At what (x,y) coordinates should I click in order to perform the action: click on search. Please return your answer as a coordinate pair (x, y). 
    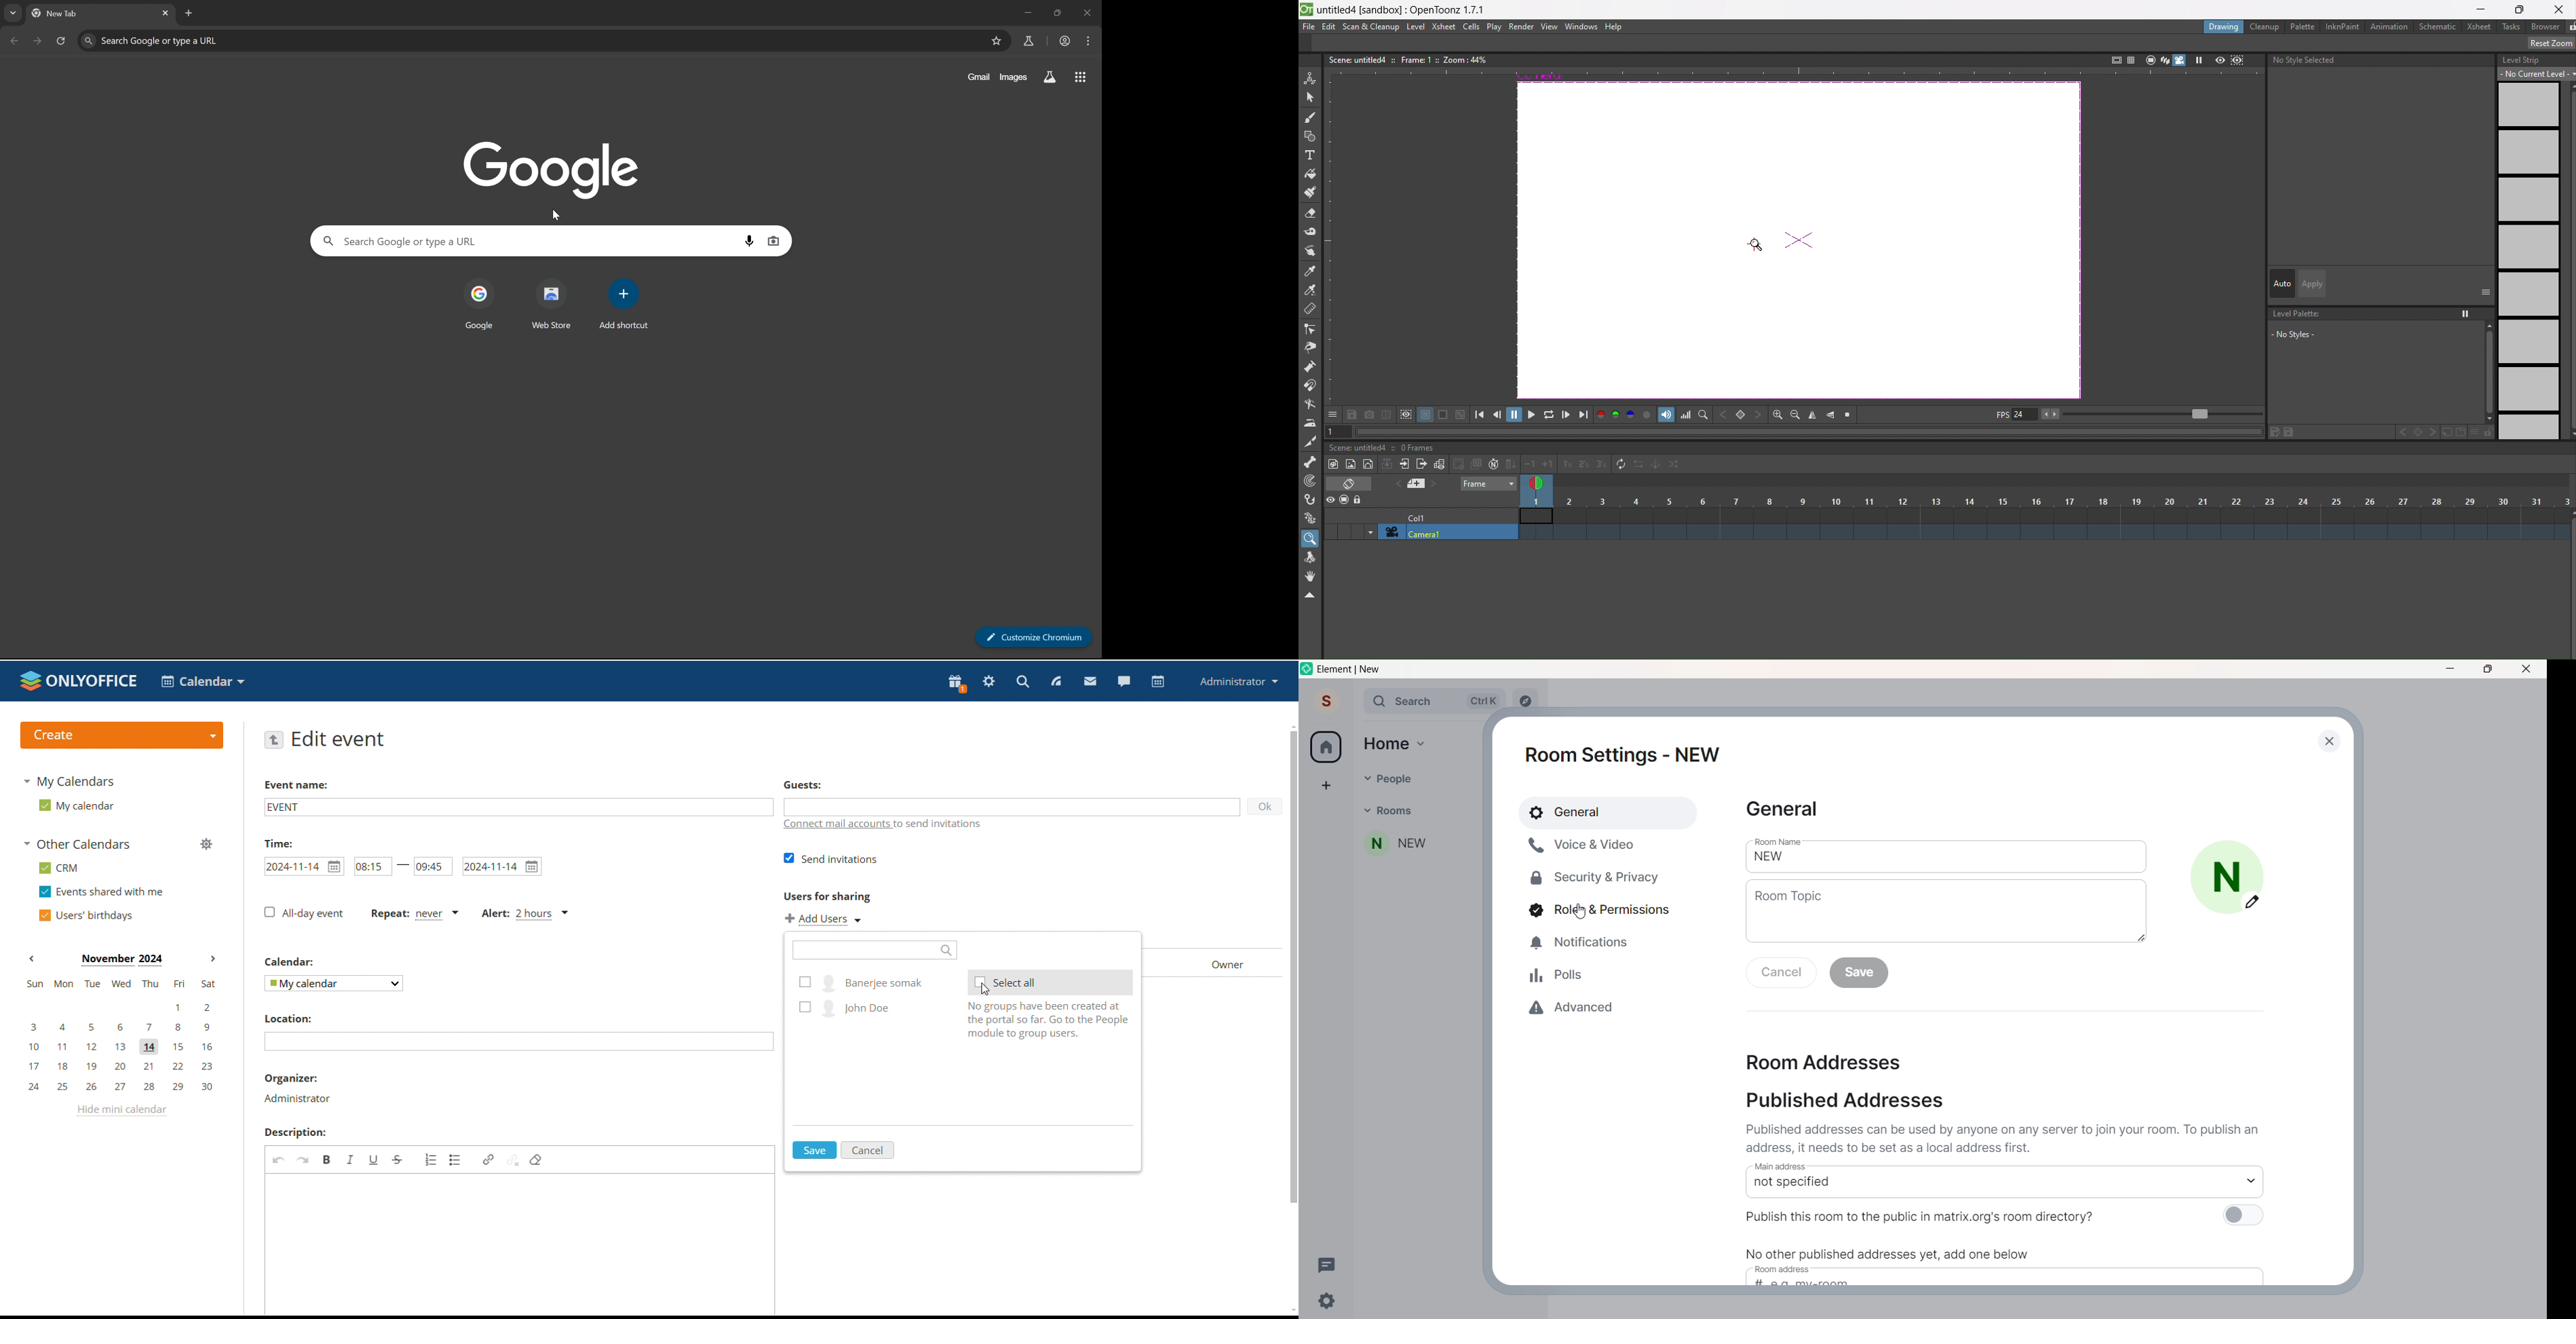
    Looking at the image, I should click on (1023, 680).